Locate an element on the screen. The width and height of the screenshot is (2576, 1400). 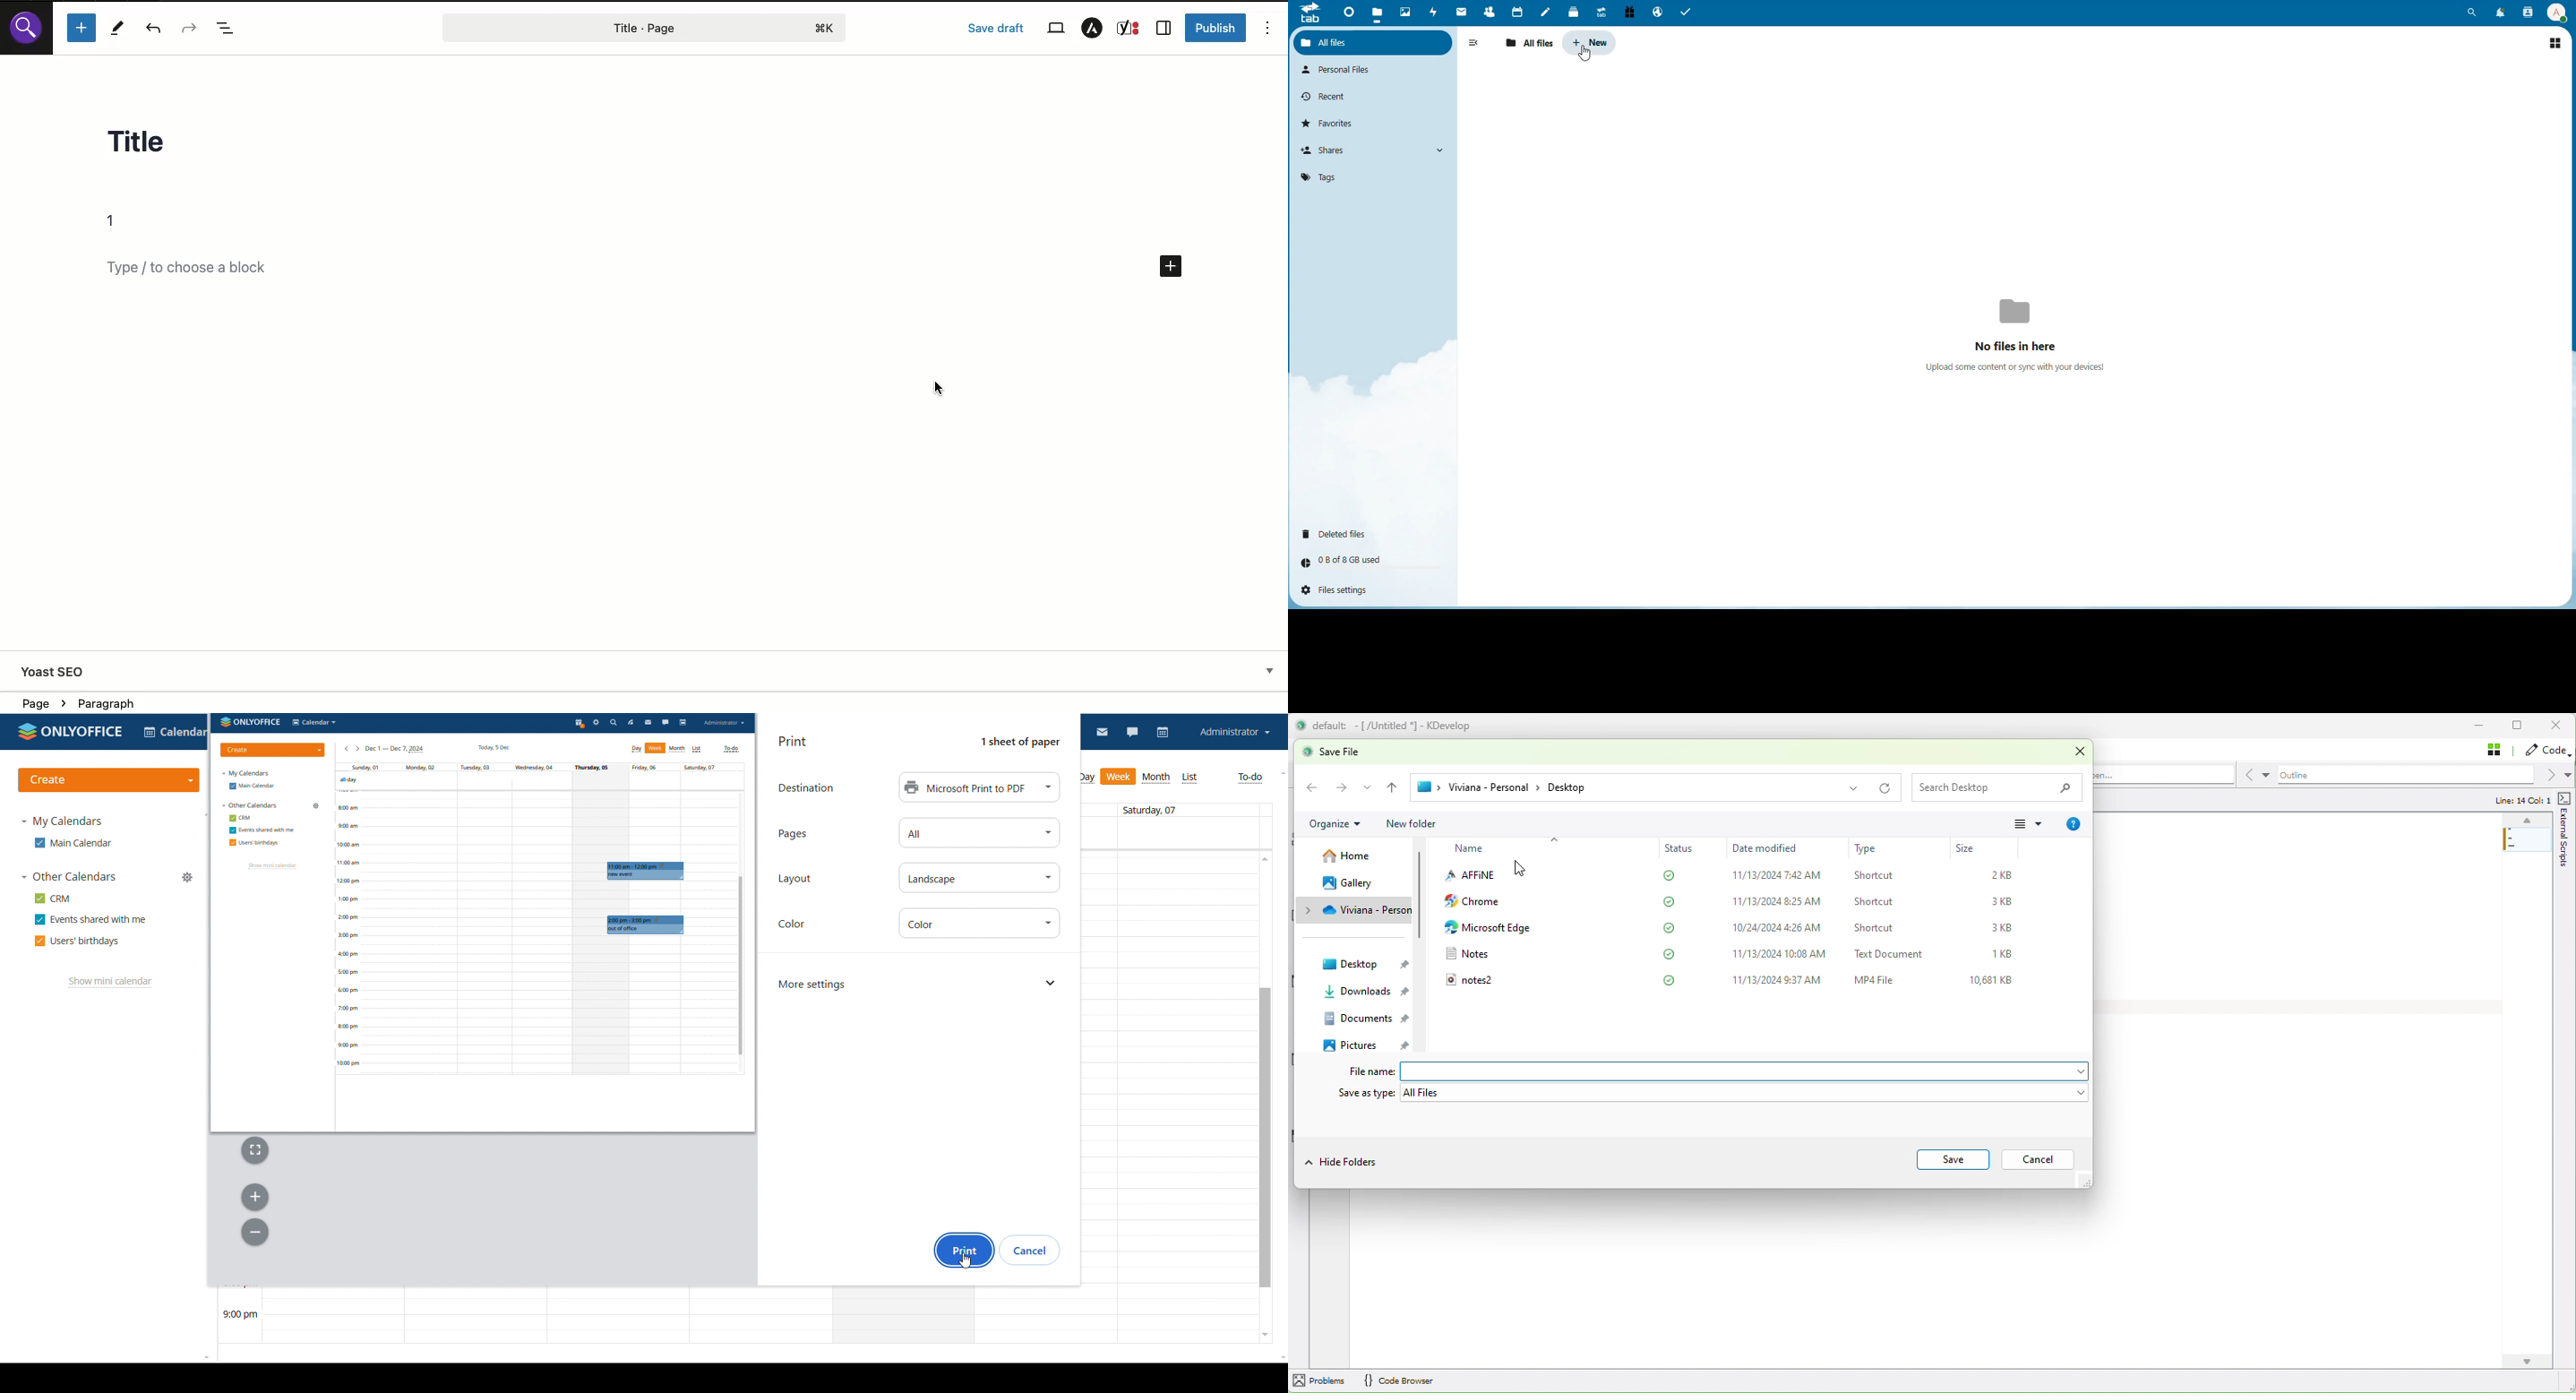
Add block is located at coordinates (202, 269).